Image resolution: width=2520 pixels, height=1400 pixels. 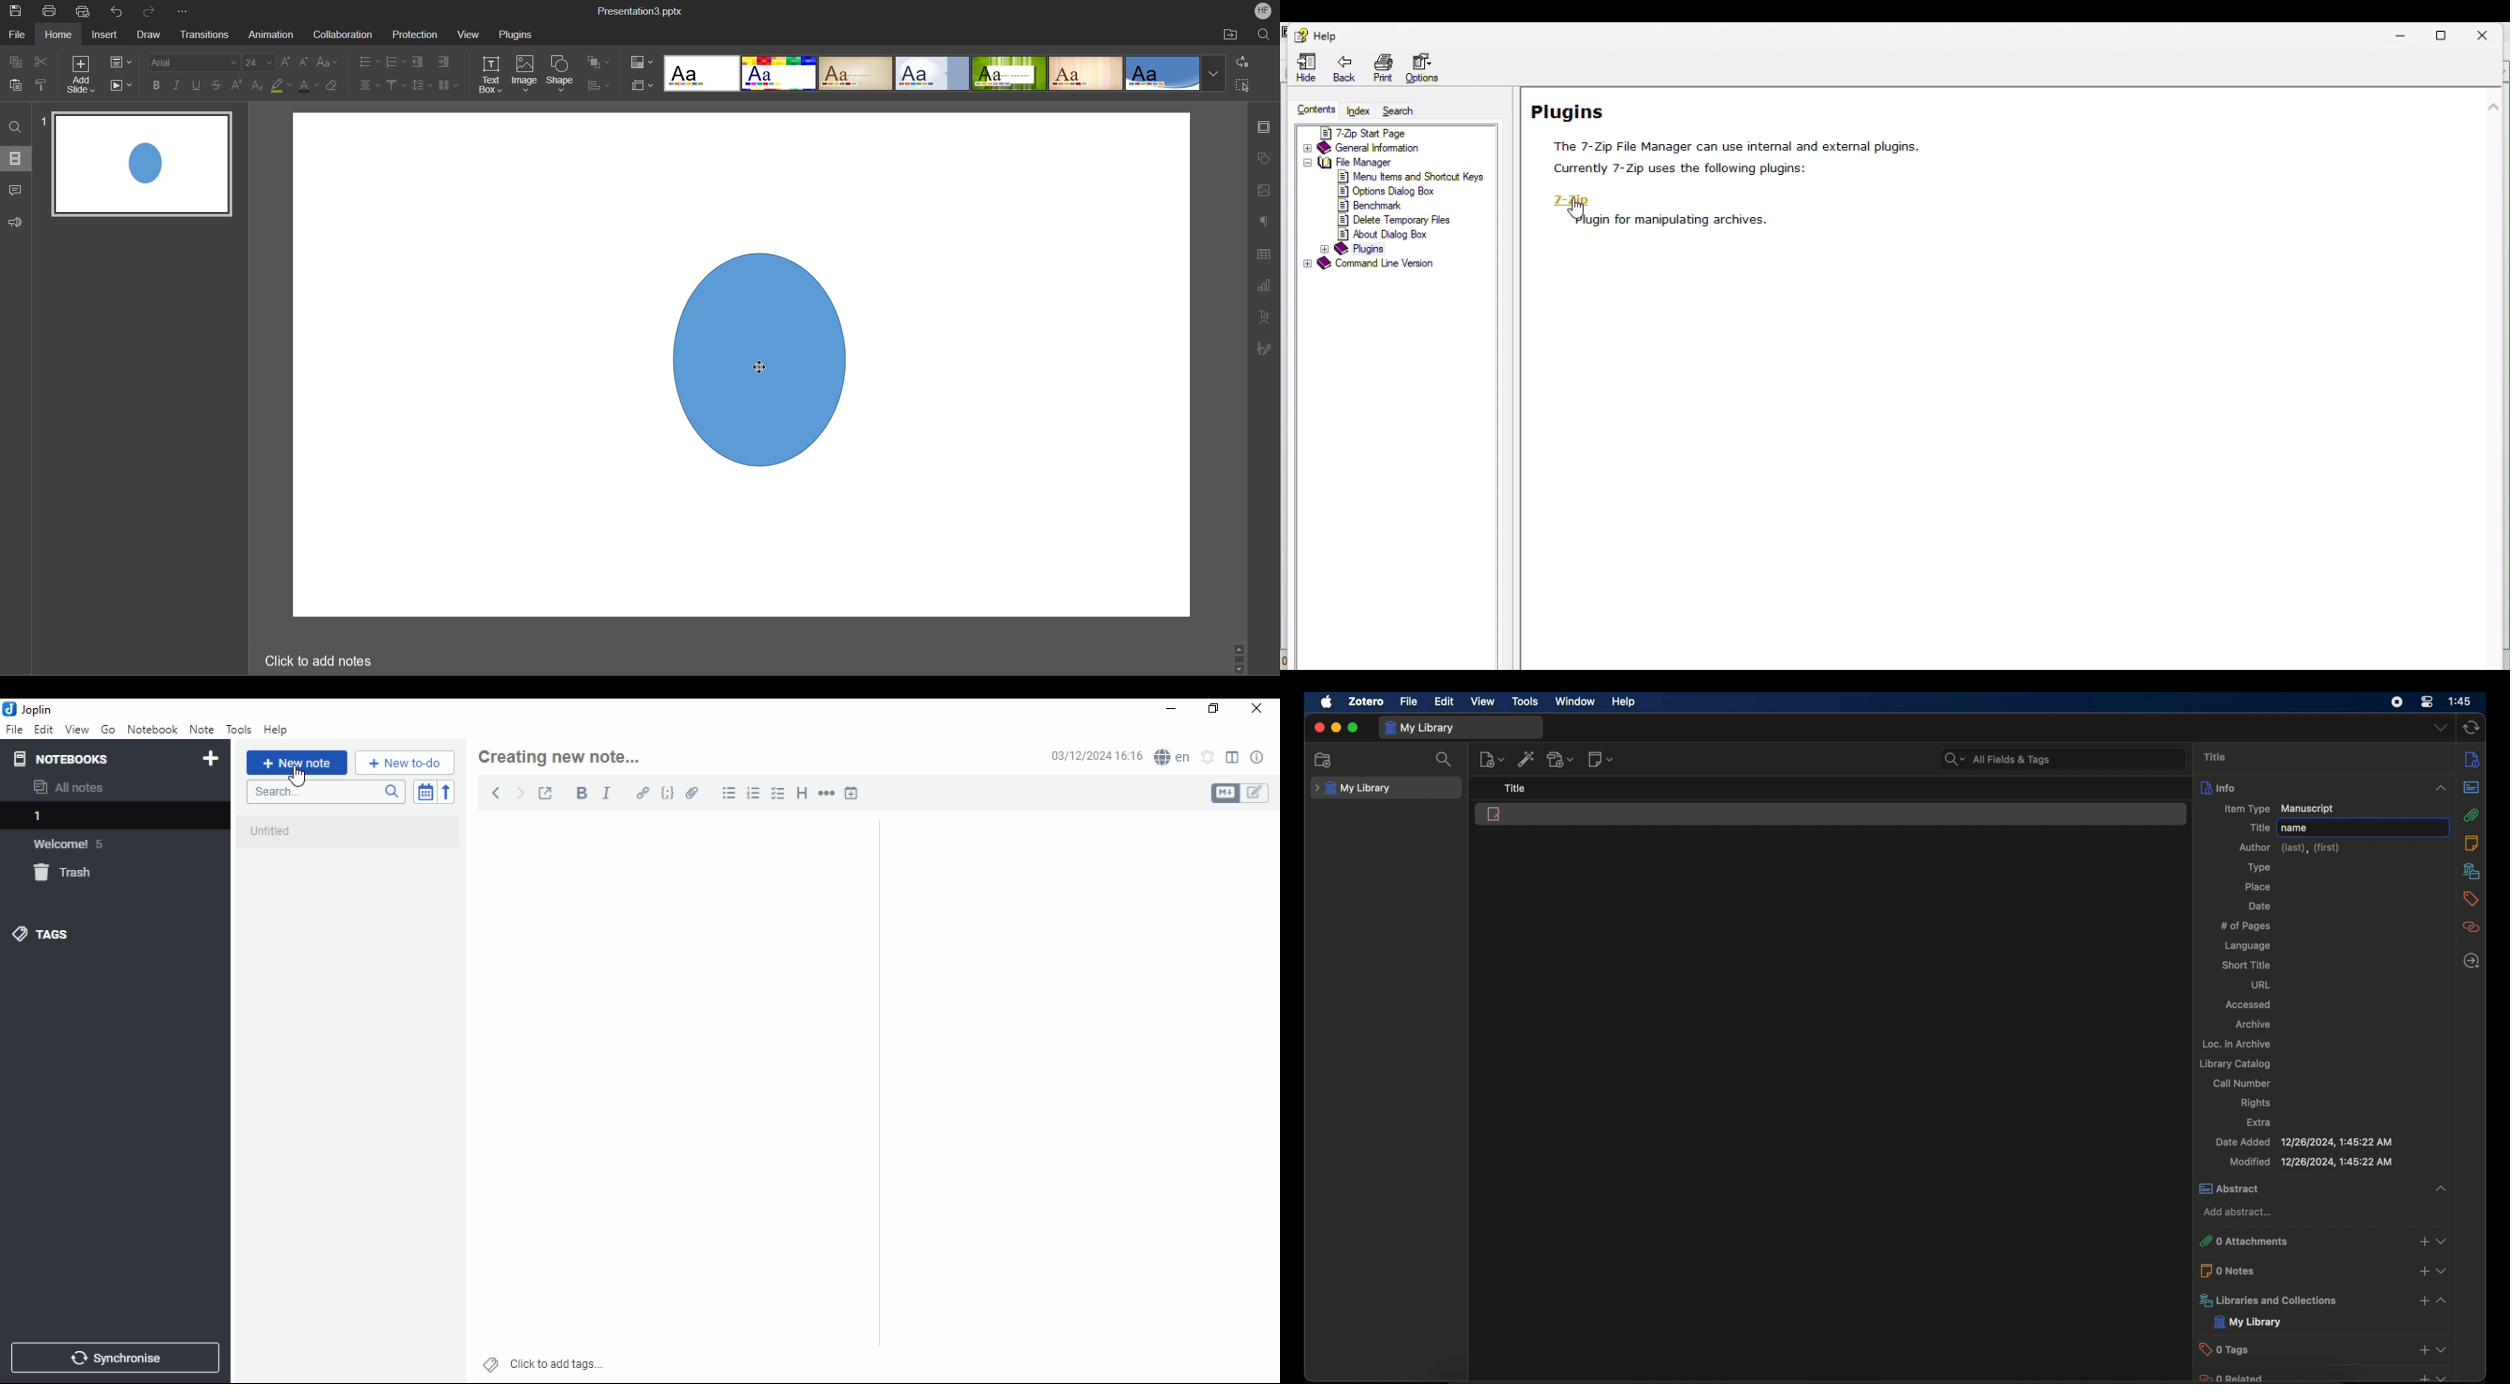 I want to click on accessed, so click(x=2249, y=1005).